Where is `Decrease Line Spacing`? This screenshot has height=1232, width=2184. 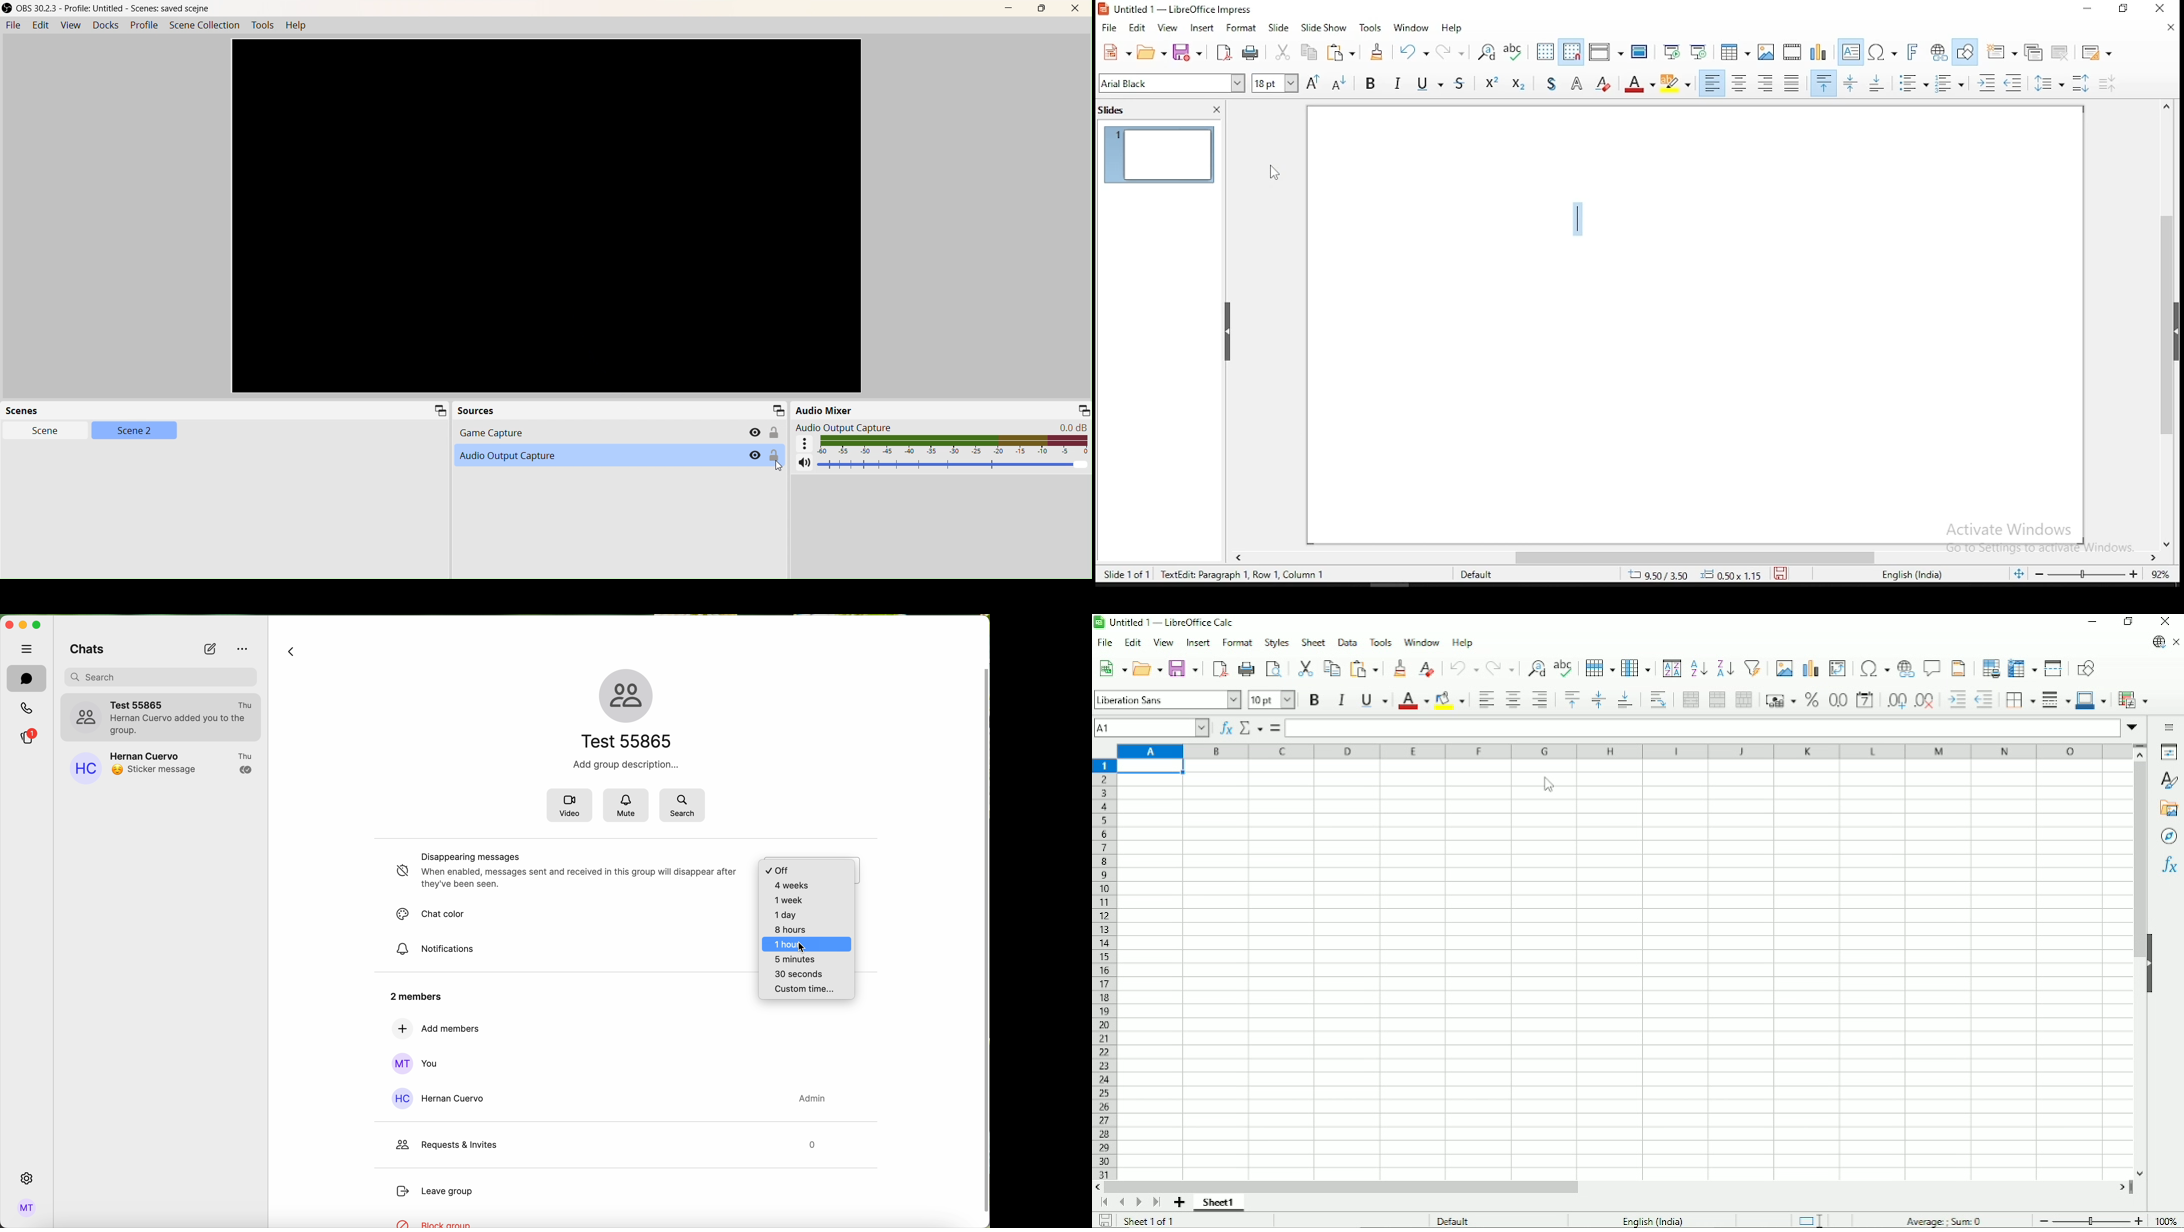 Decrease Line Spacing is located at coordinates (2109, 84).